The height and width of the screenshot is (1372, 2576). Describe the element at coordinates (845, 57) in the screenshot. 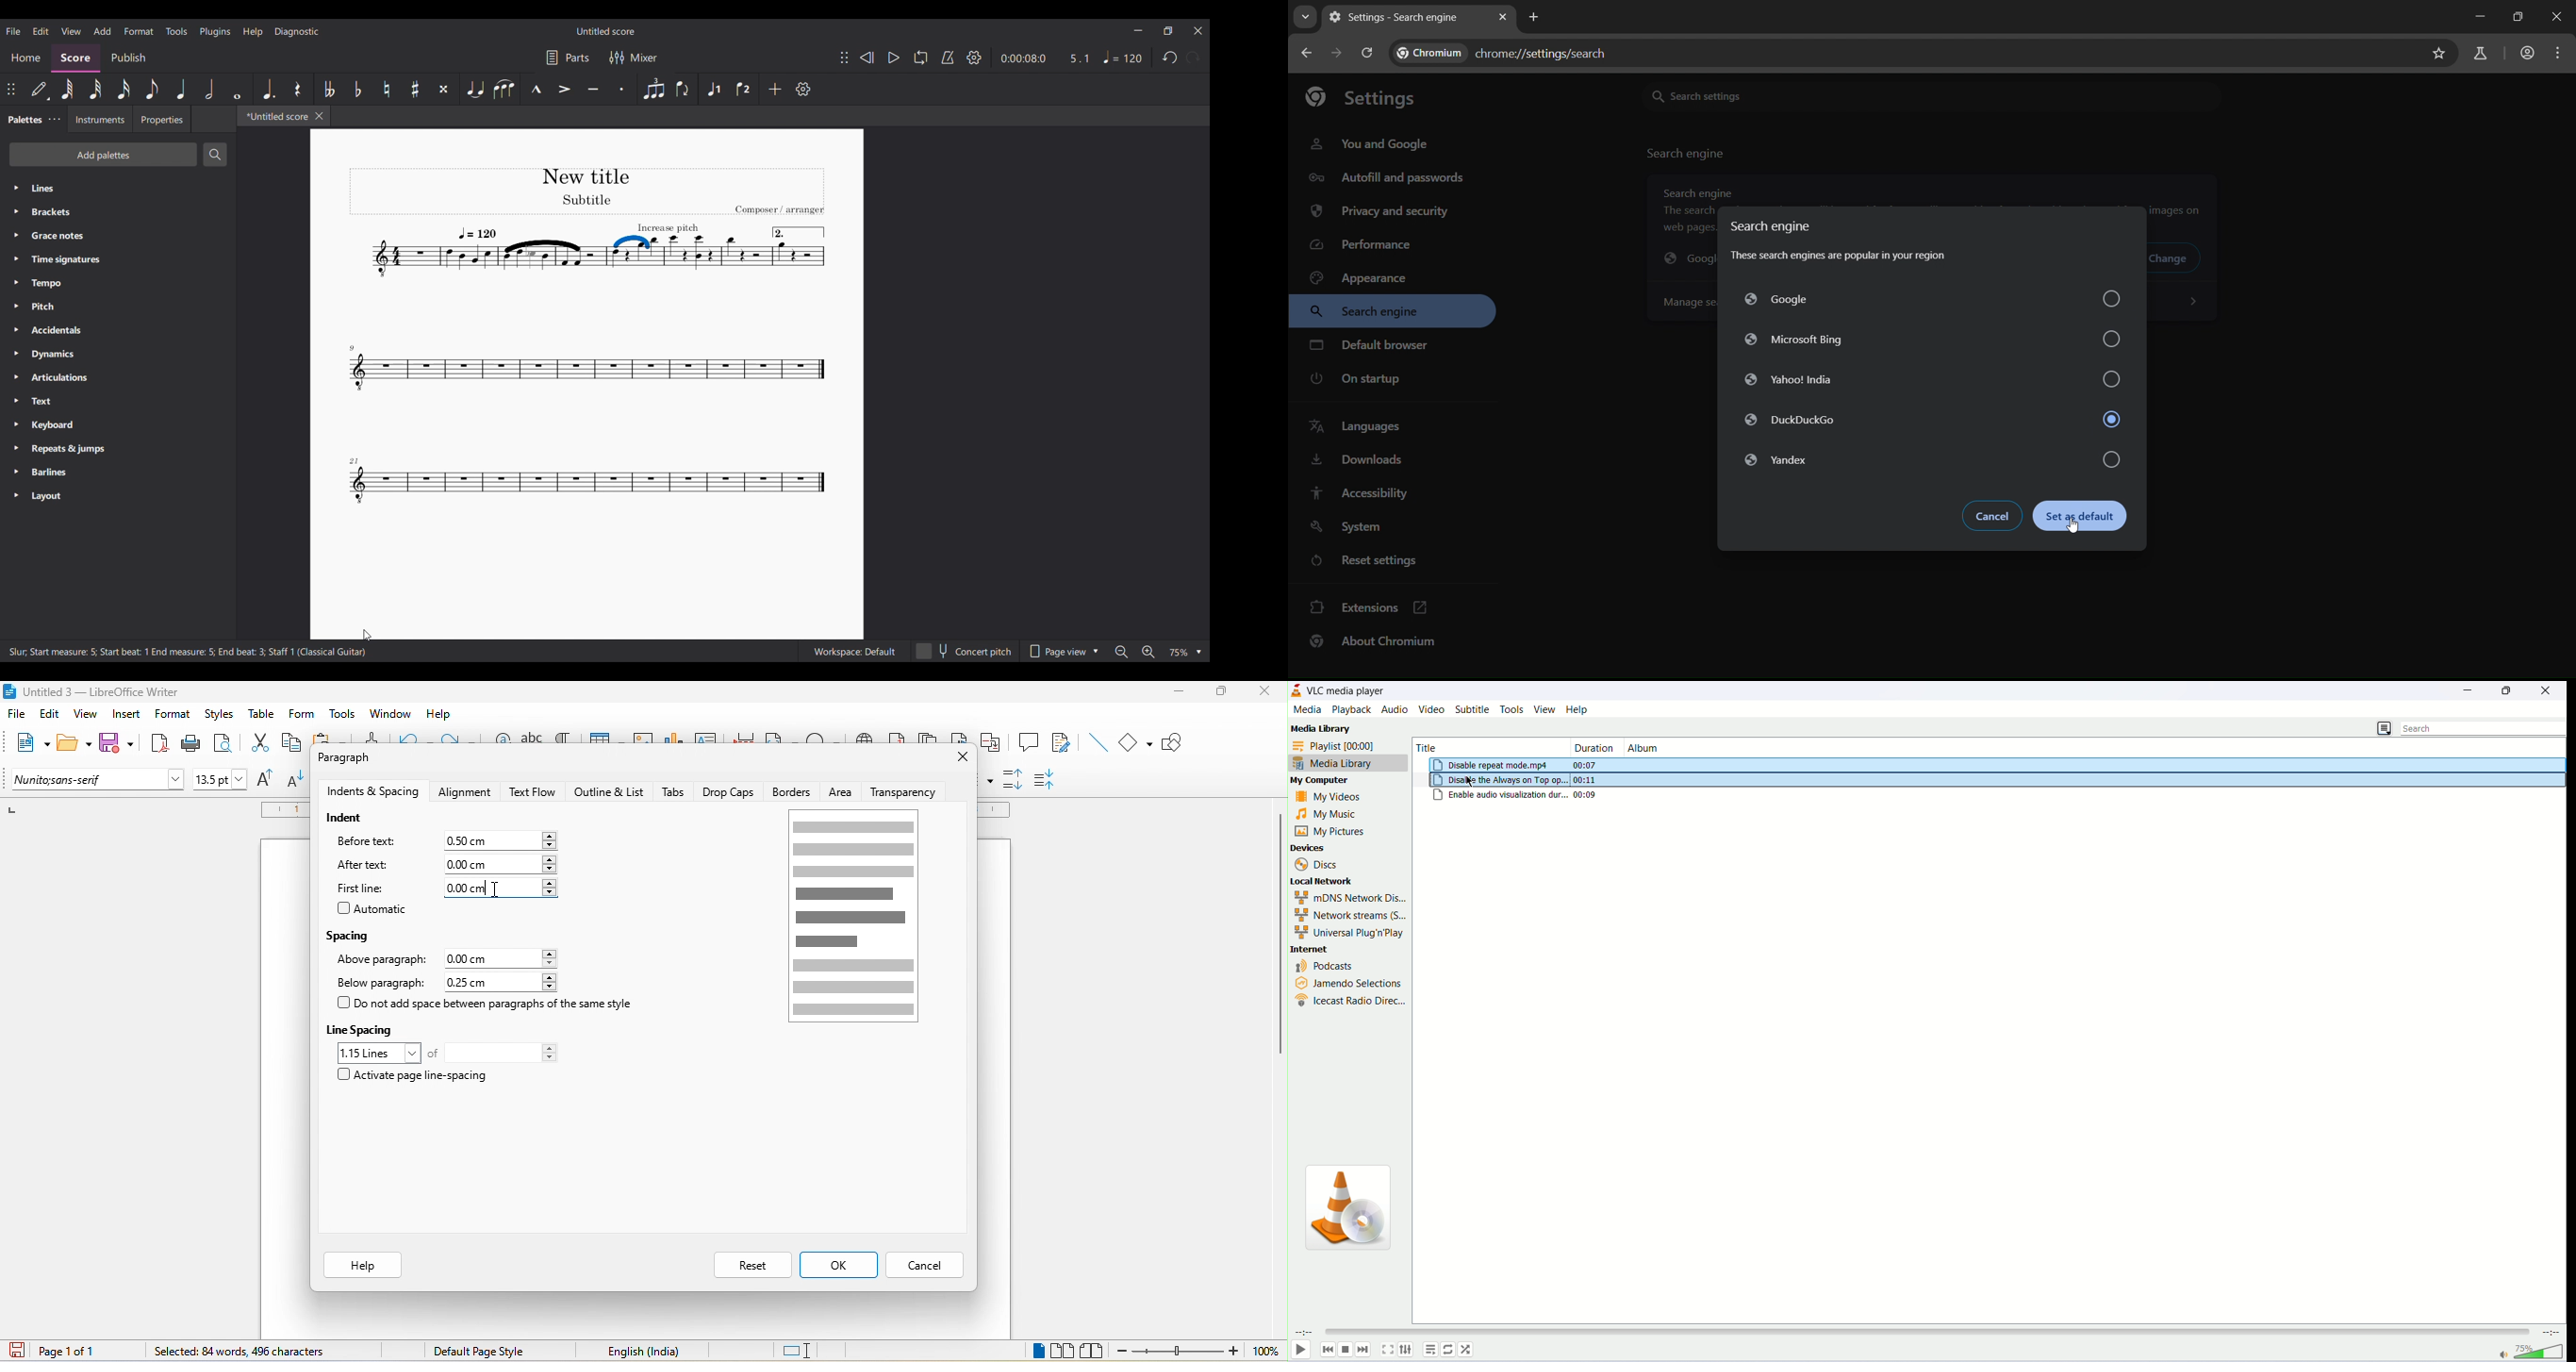

I see `Change position` at that location.